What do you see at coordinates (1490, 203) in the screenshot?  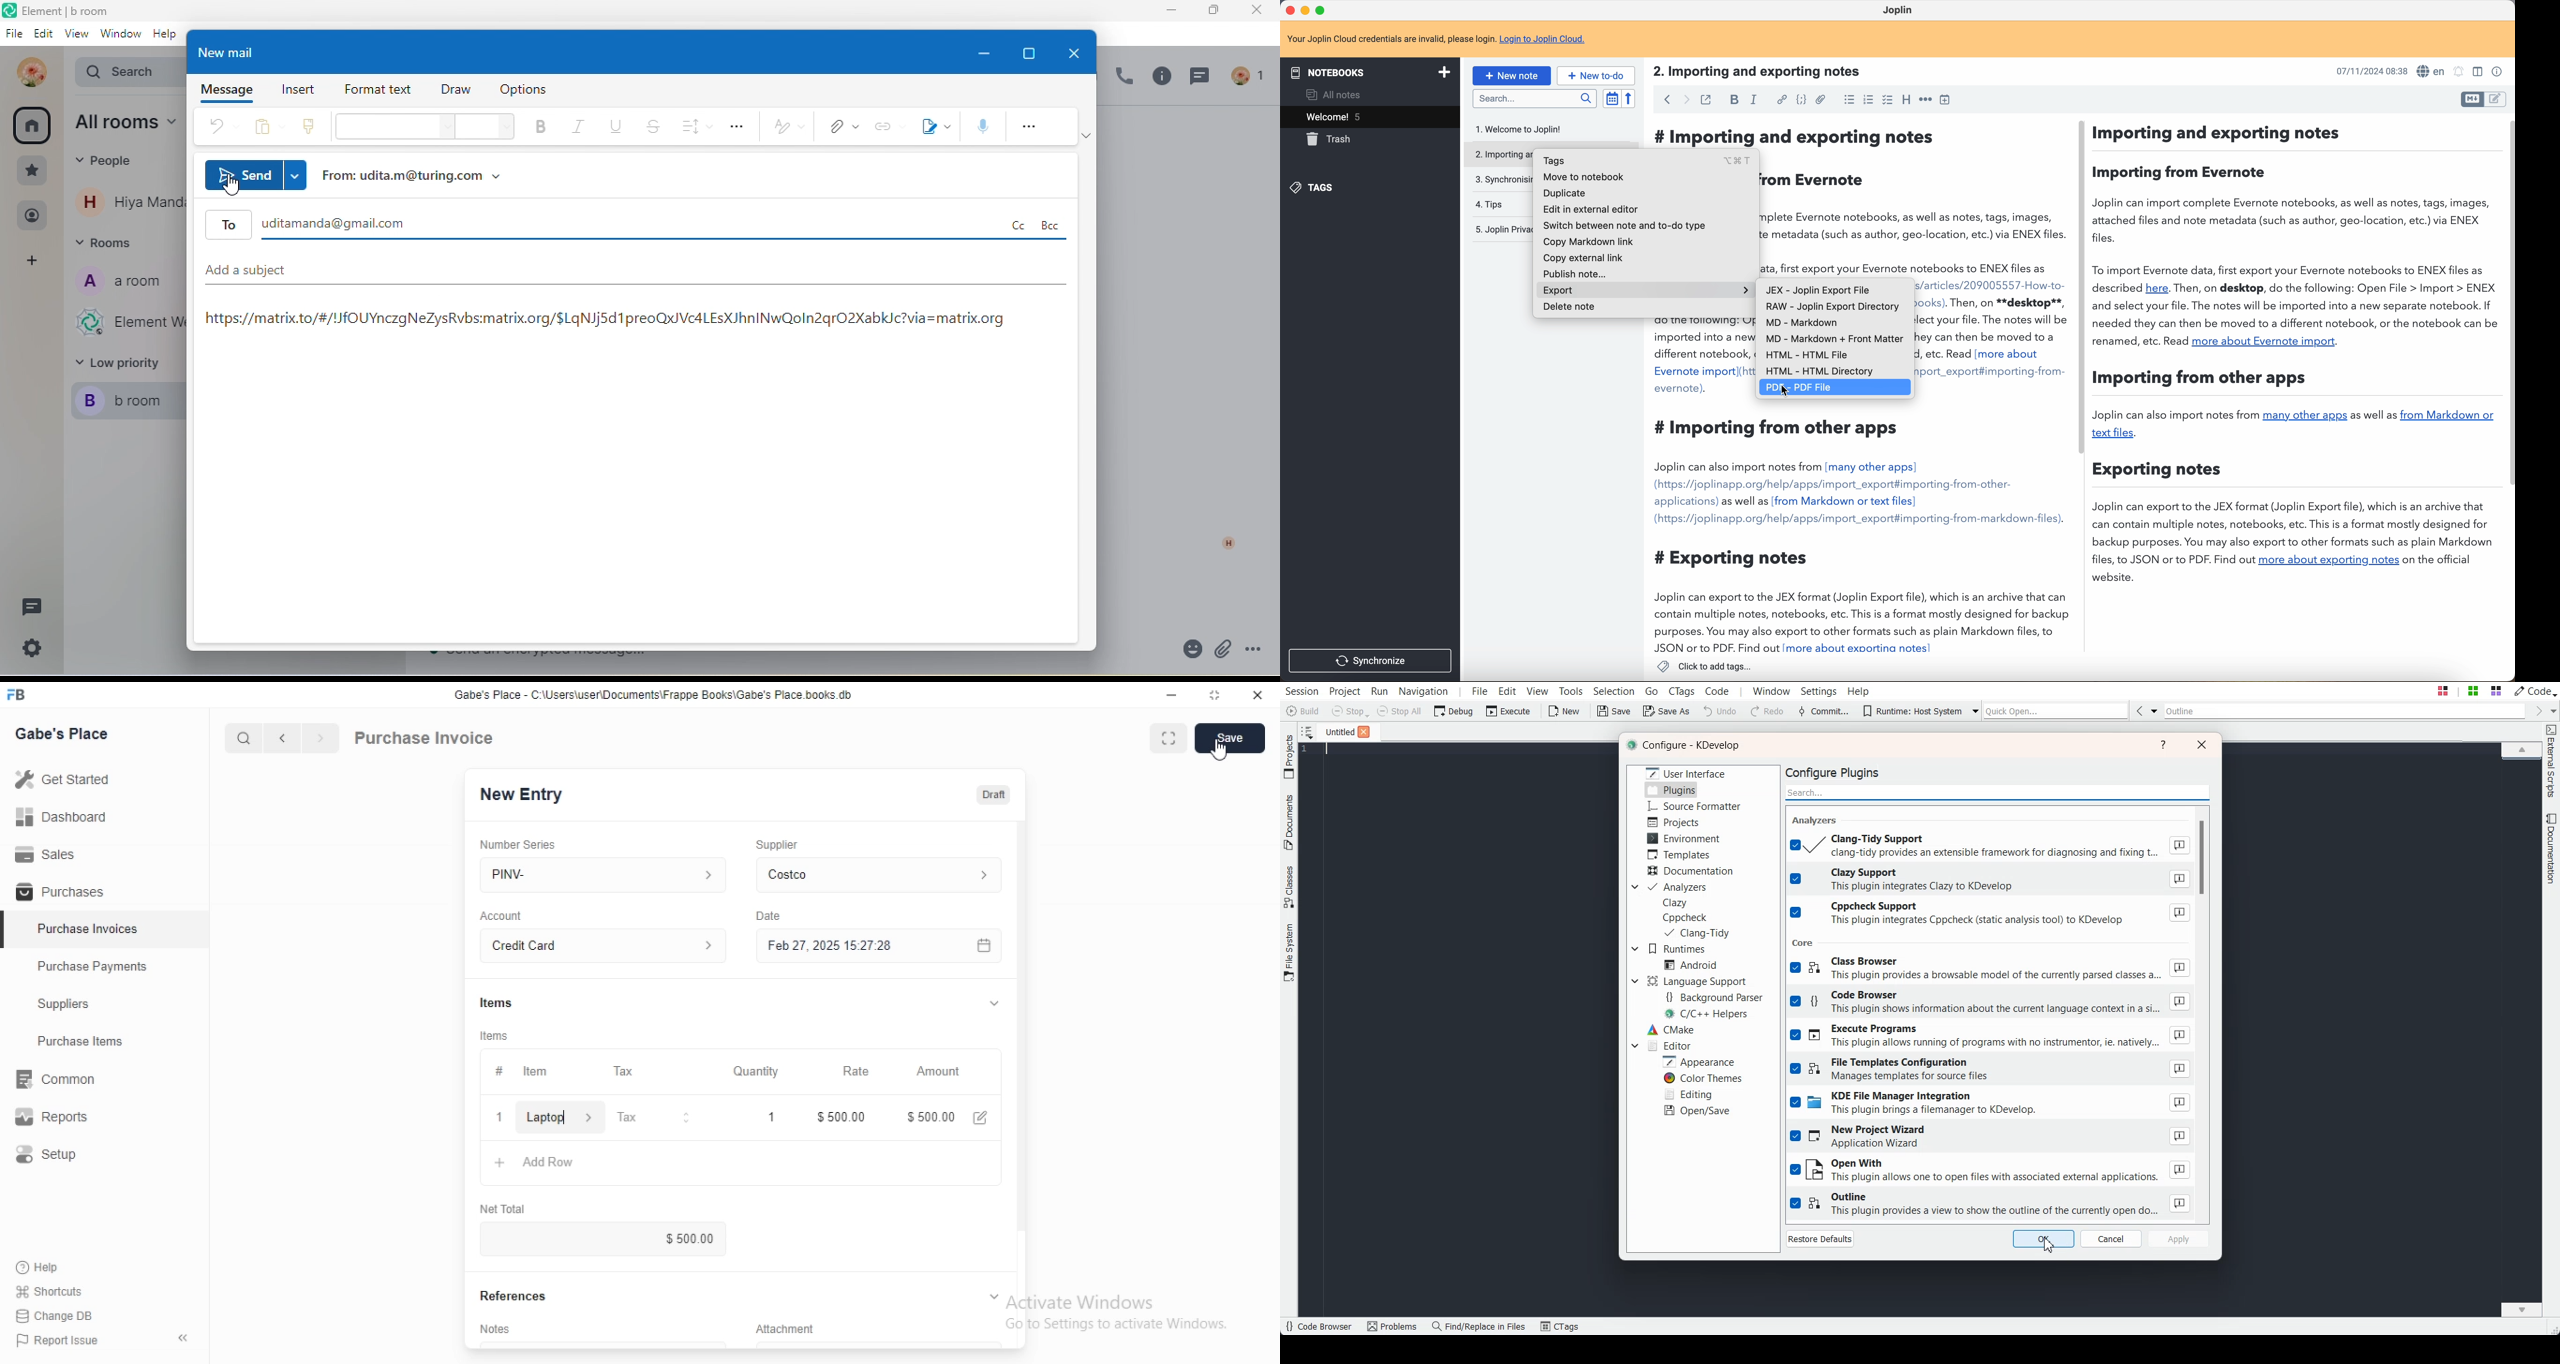 I see `tips` at bounding box center [1490, 203].